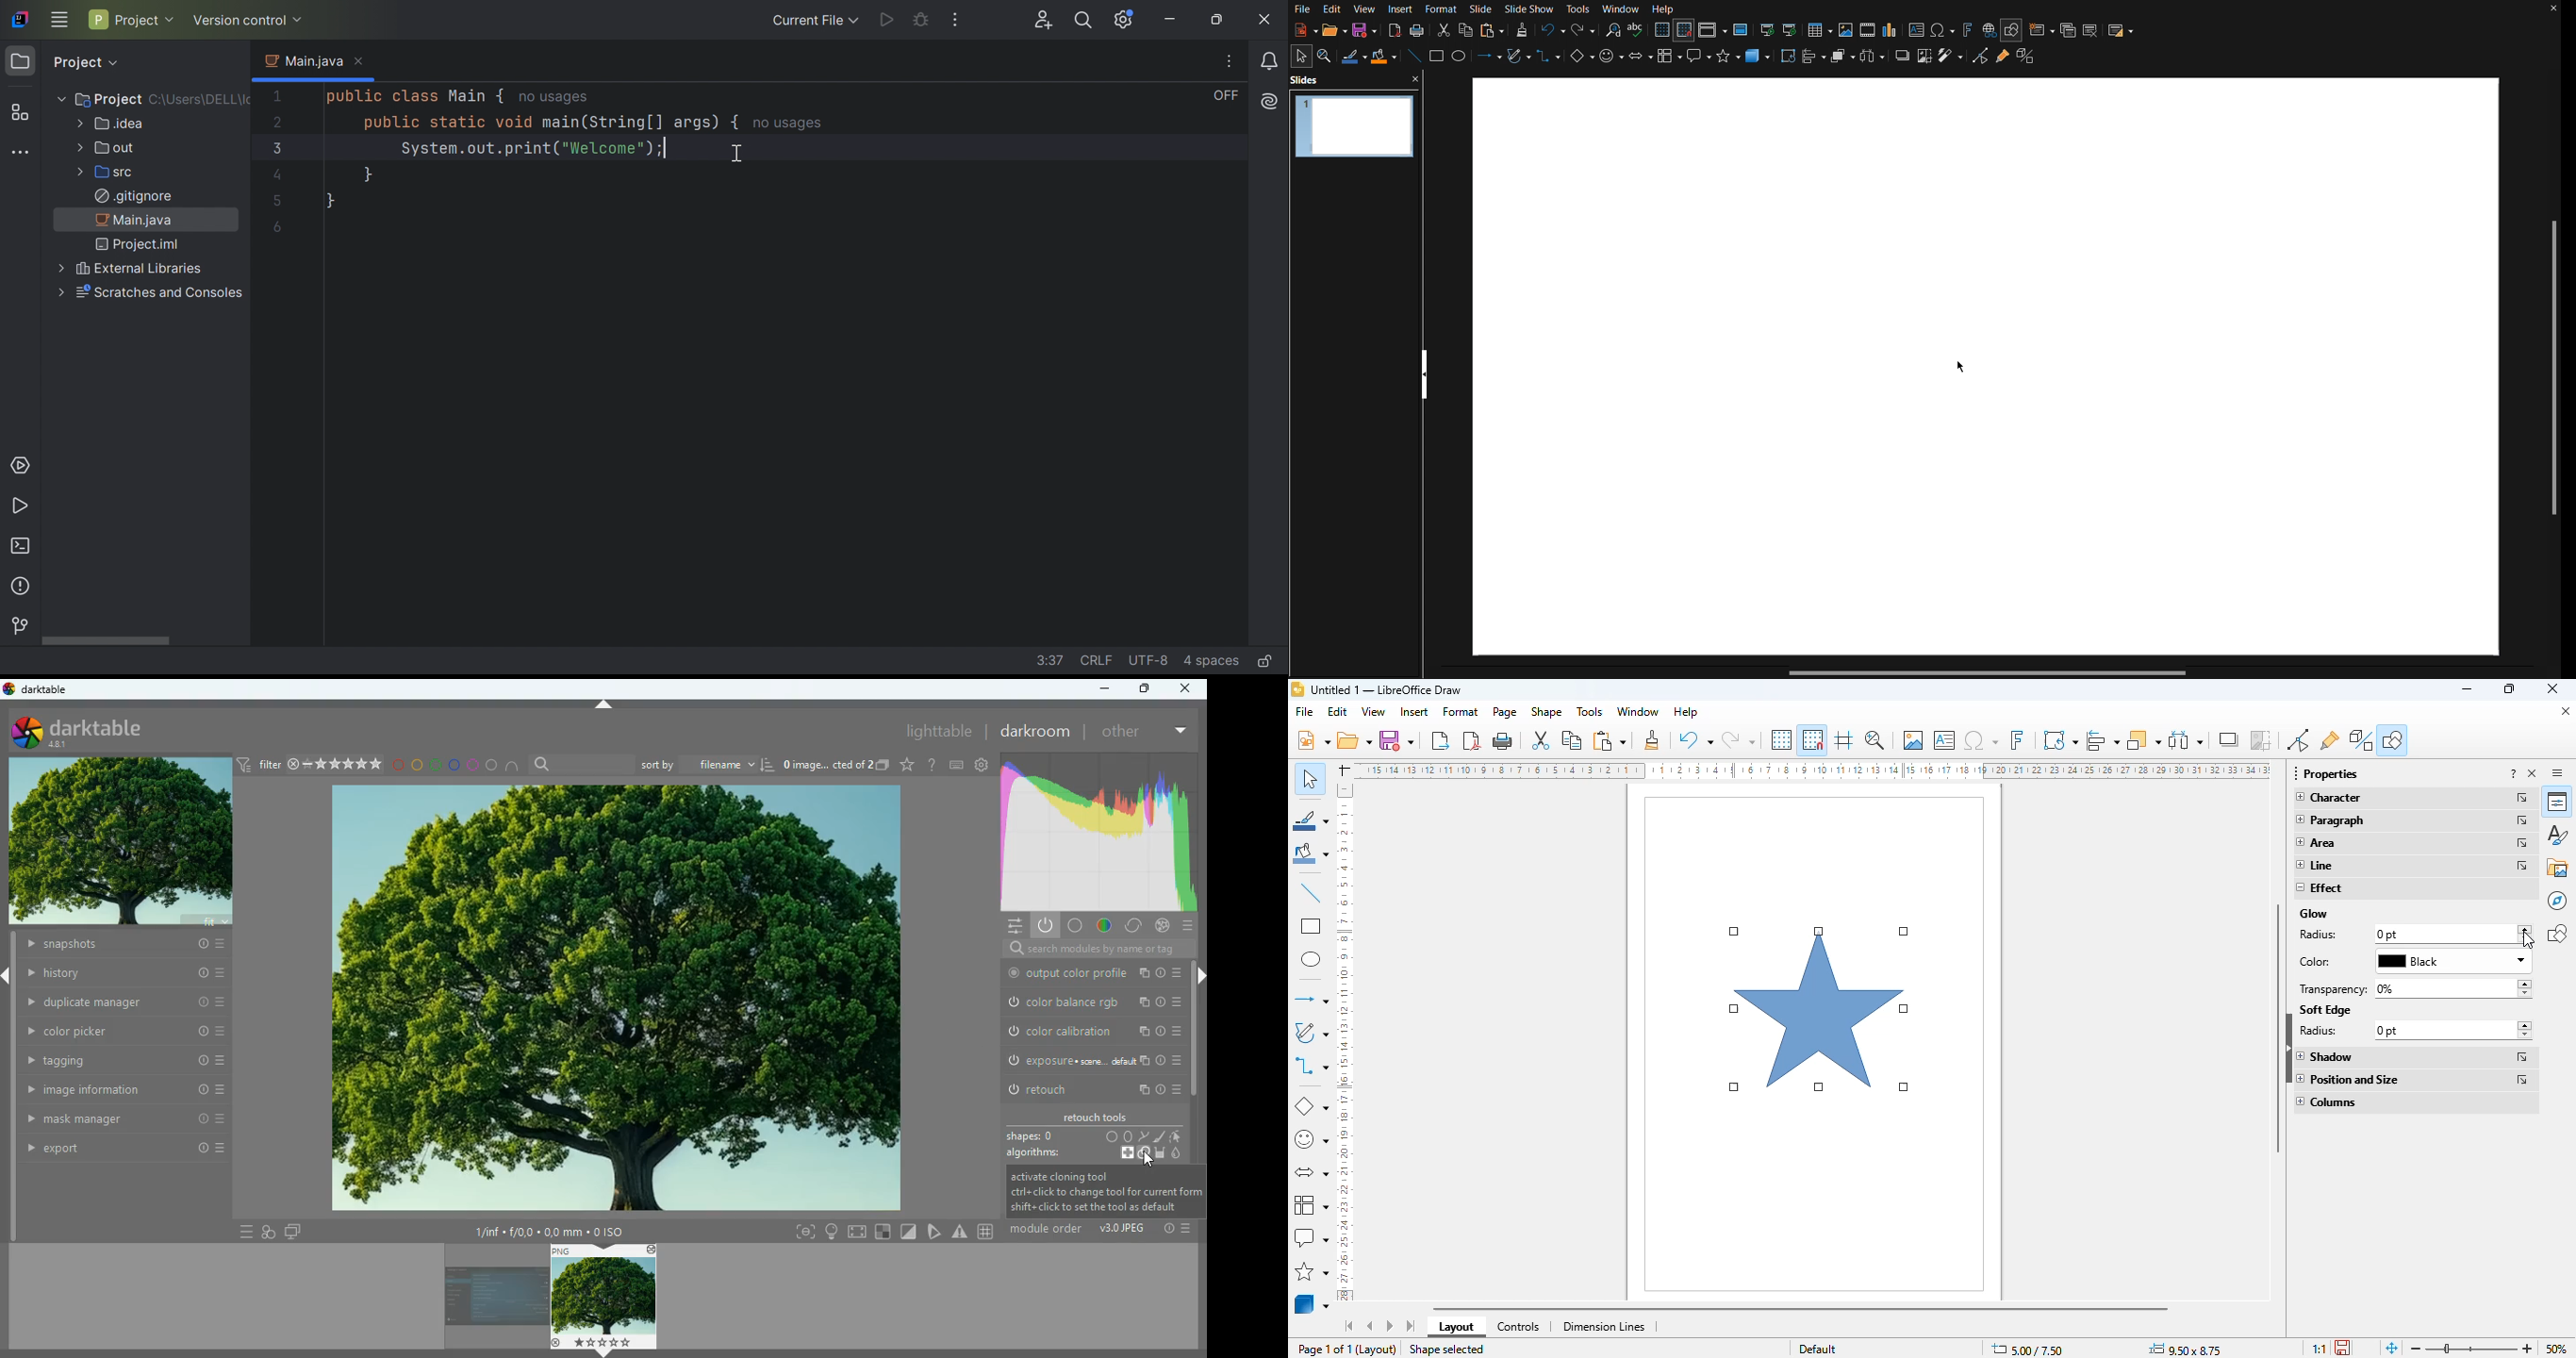  Describe the element at coordinates (1045, 927) in the screenshot. I see `power` at that location.